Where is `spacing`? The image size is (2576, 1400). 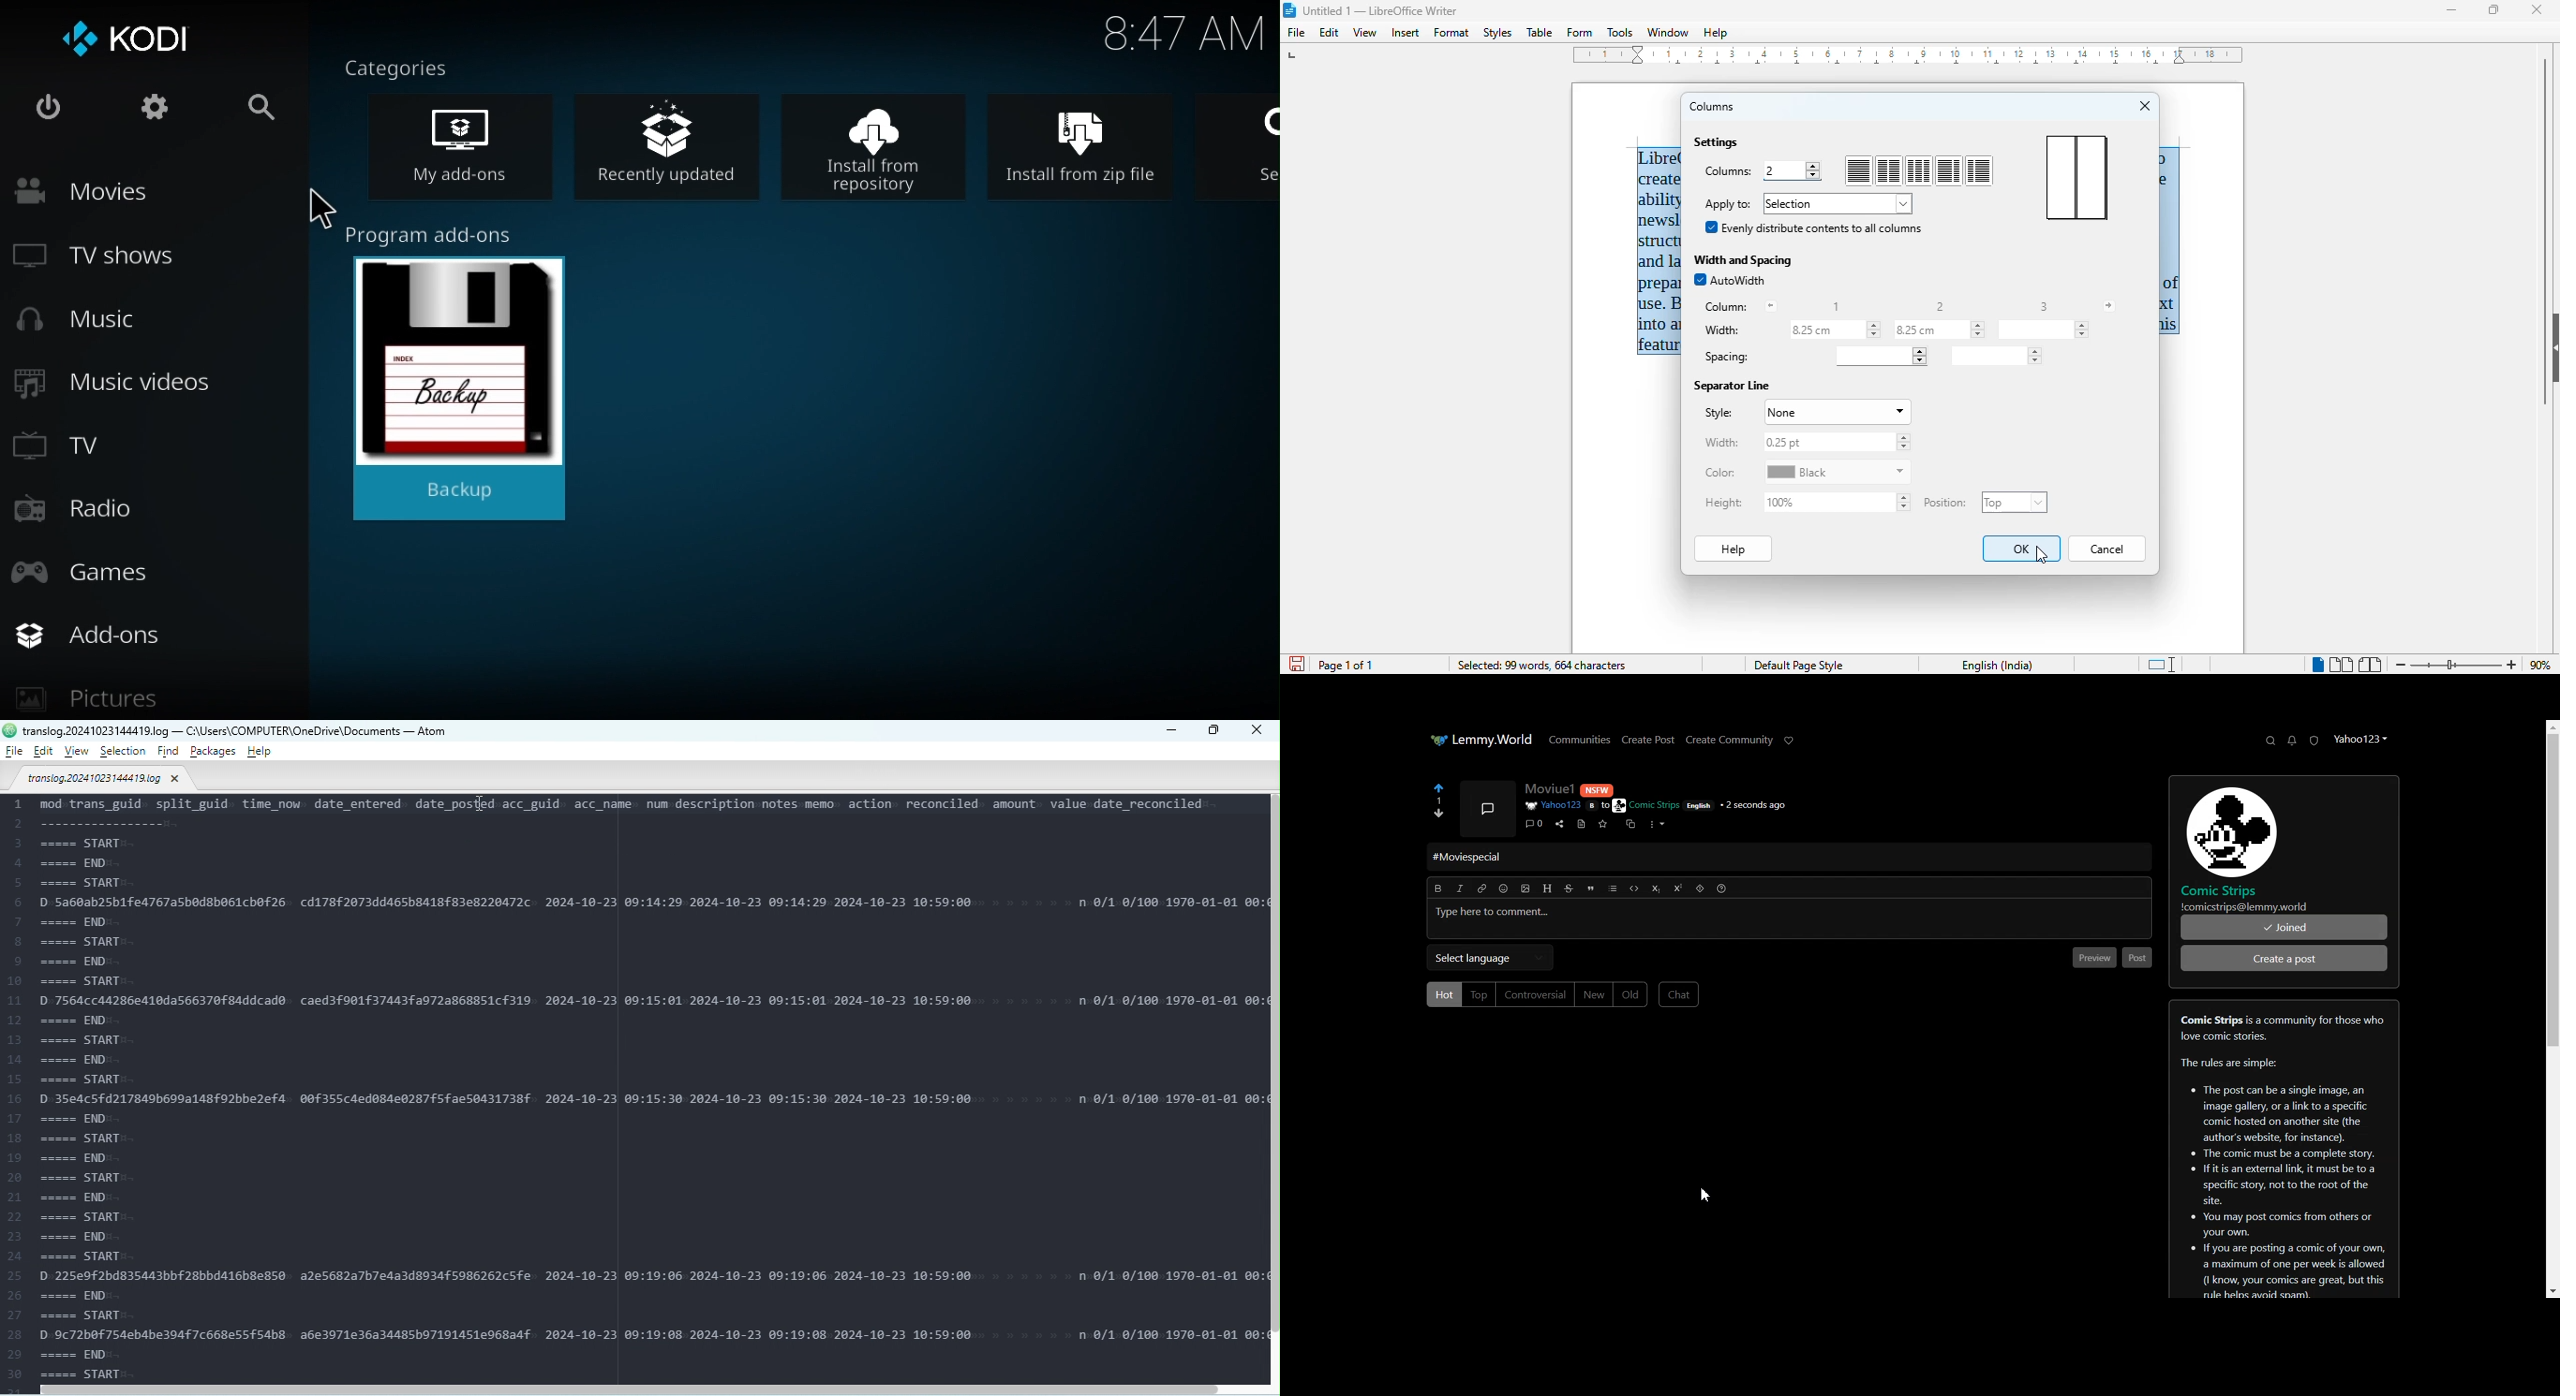 spacing is located at coordinates (1880, 356).